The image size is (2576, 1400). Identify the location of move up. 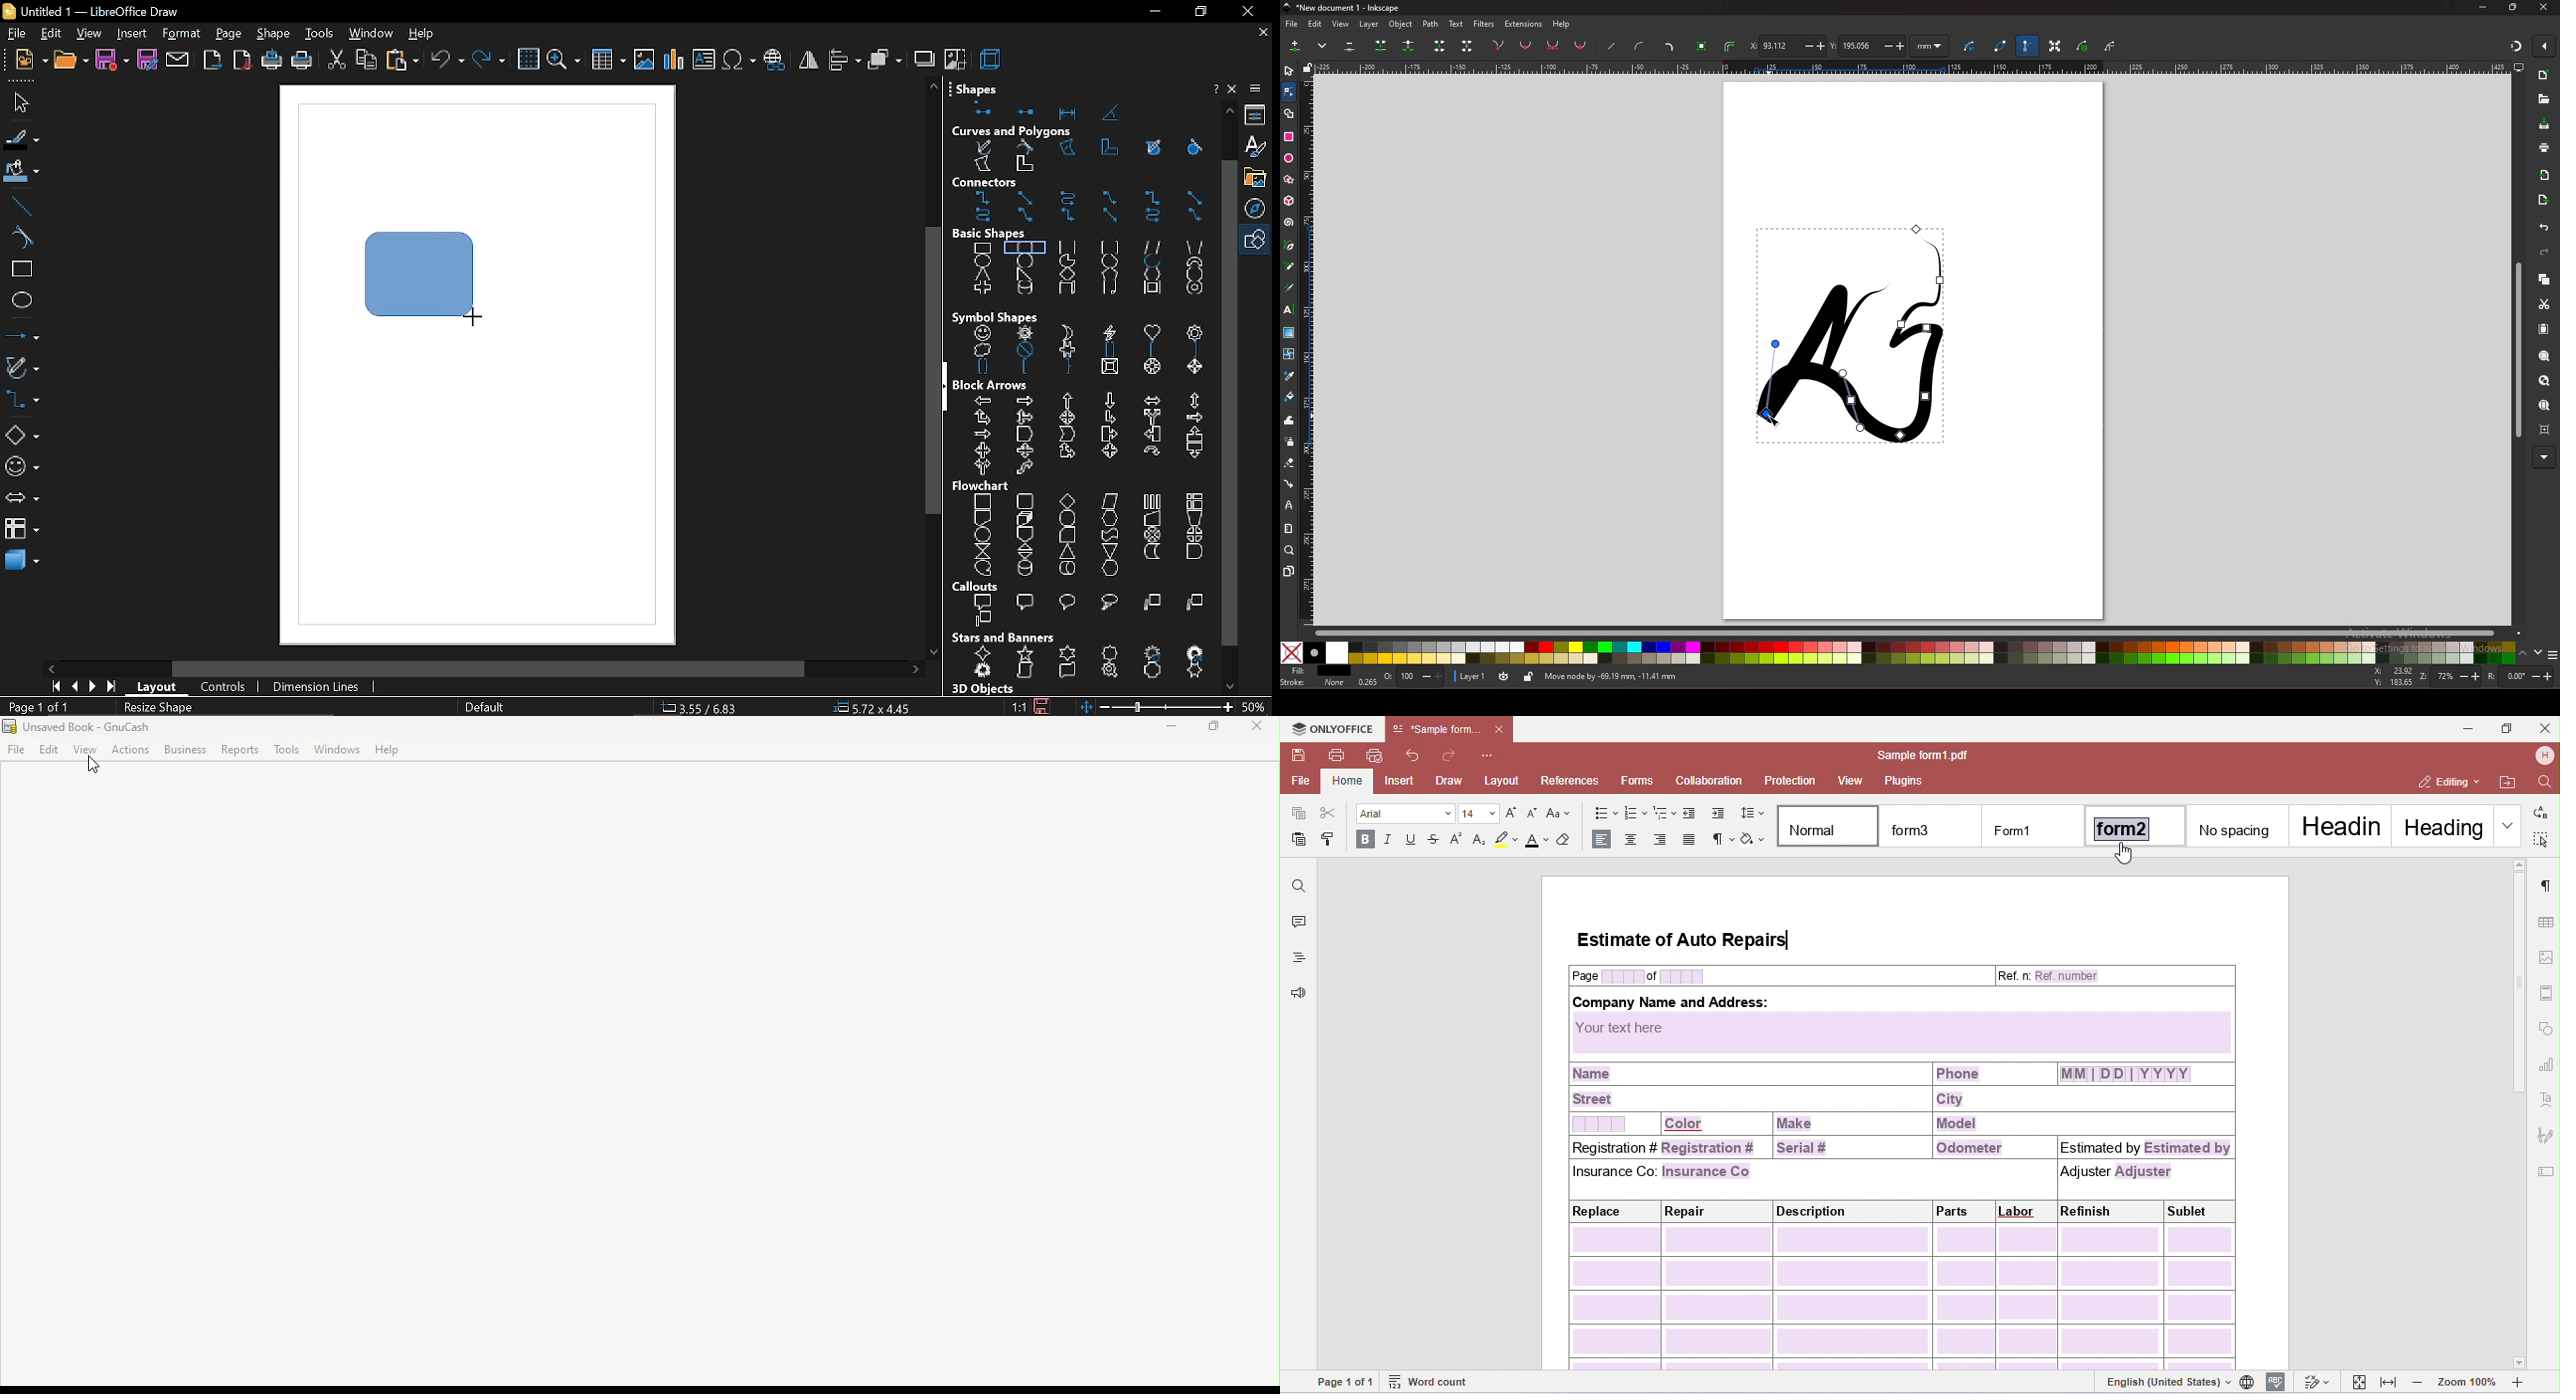
(1231, 109).